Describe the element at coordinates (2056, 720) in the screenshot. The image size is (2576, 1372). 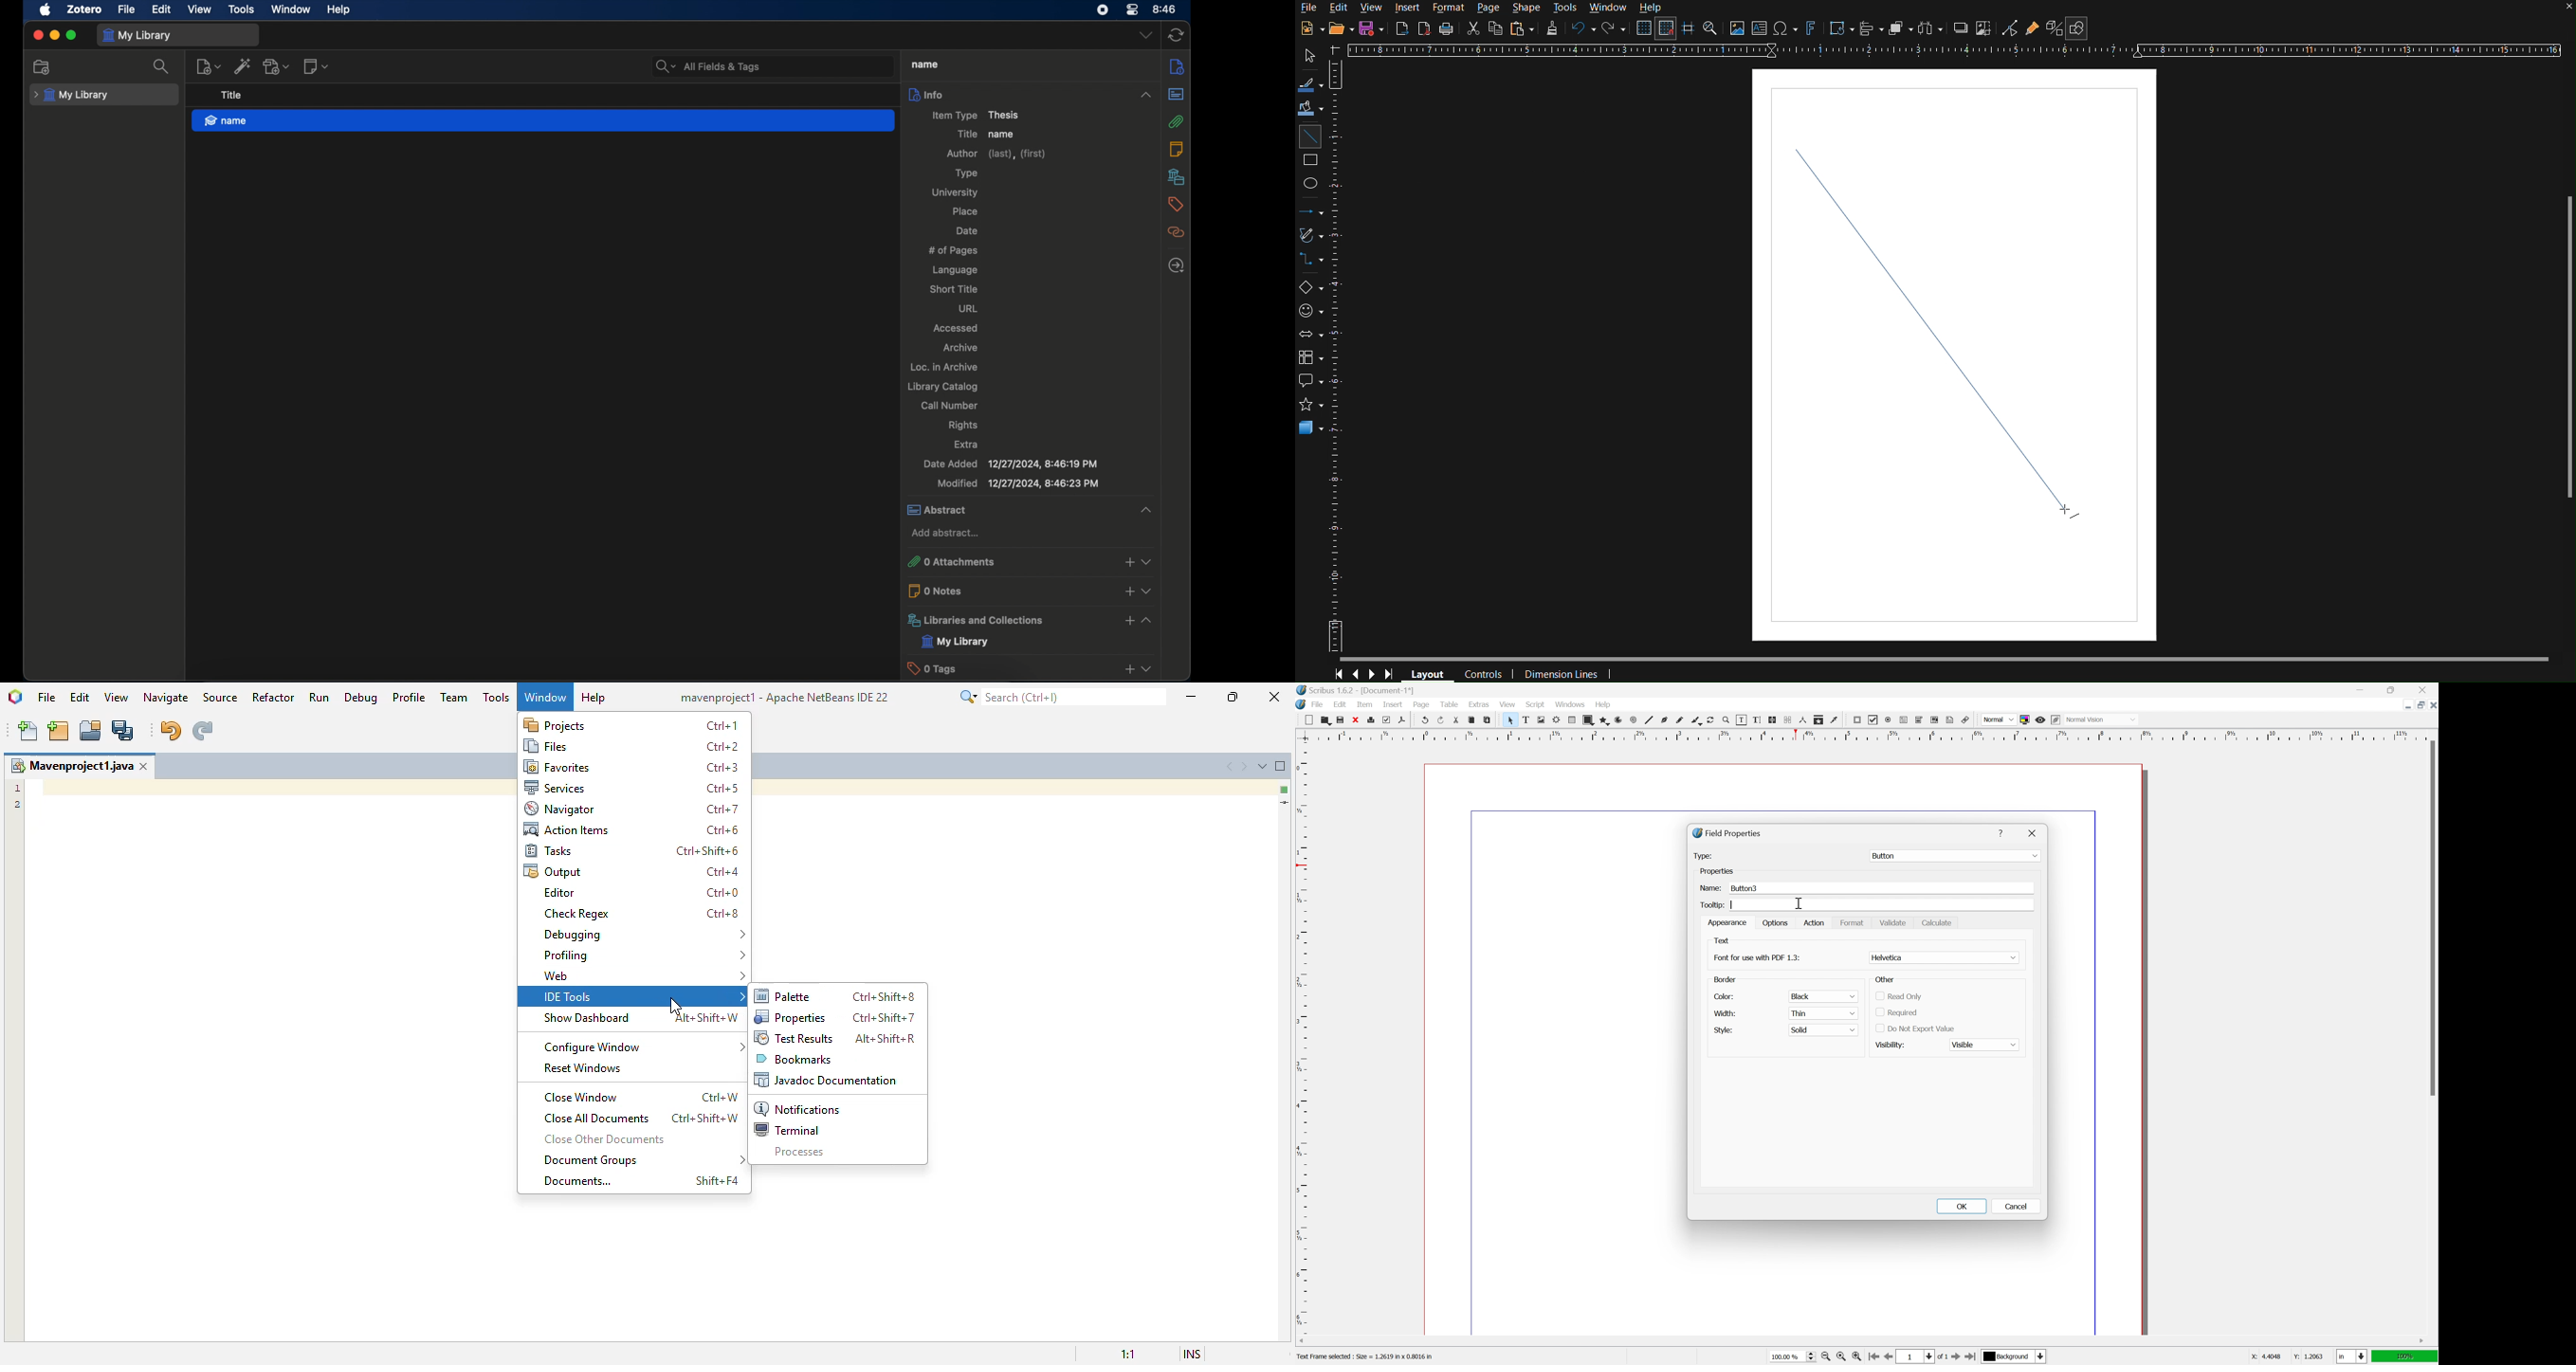
I see `Edit in preview mode` at that location.